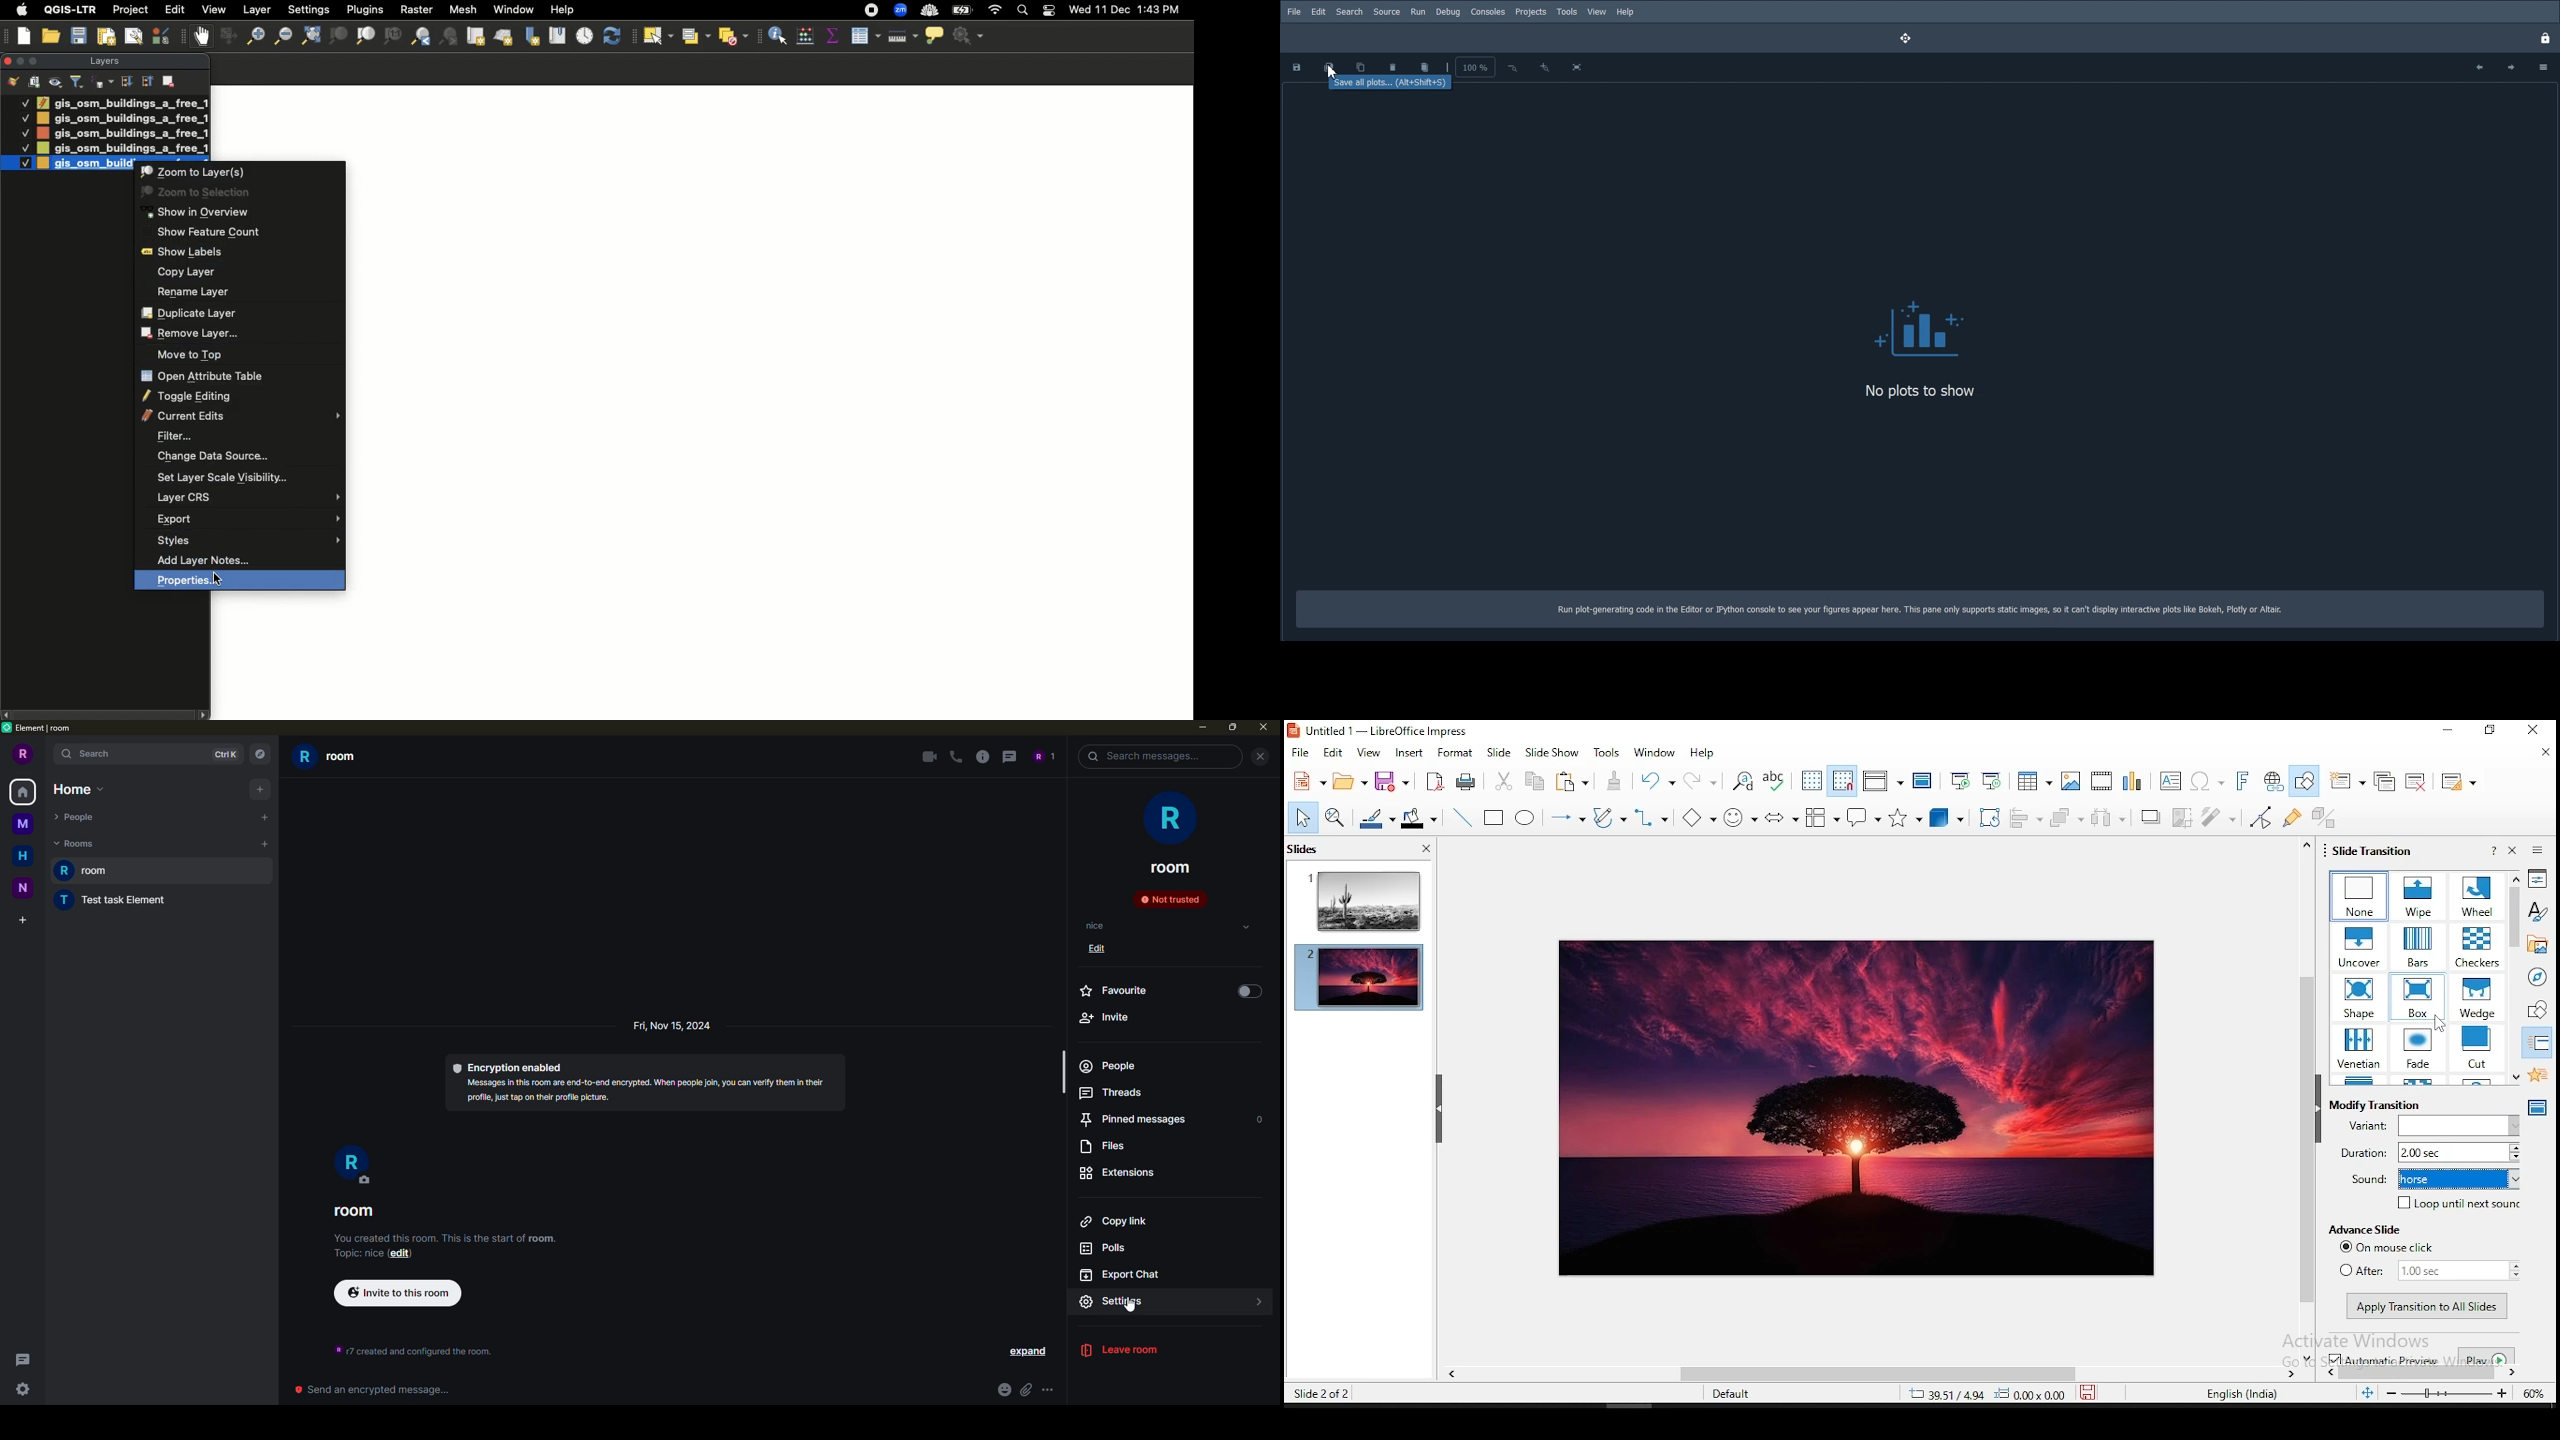 This screenshot has width=2576, height=1456. I want to click on Select features by area or single click, so click(659, 36).